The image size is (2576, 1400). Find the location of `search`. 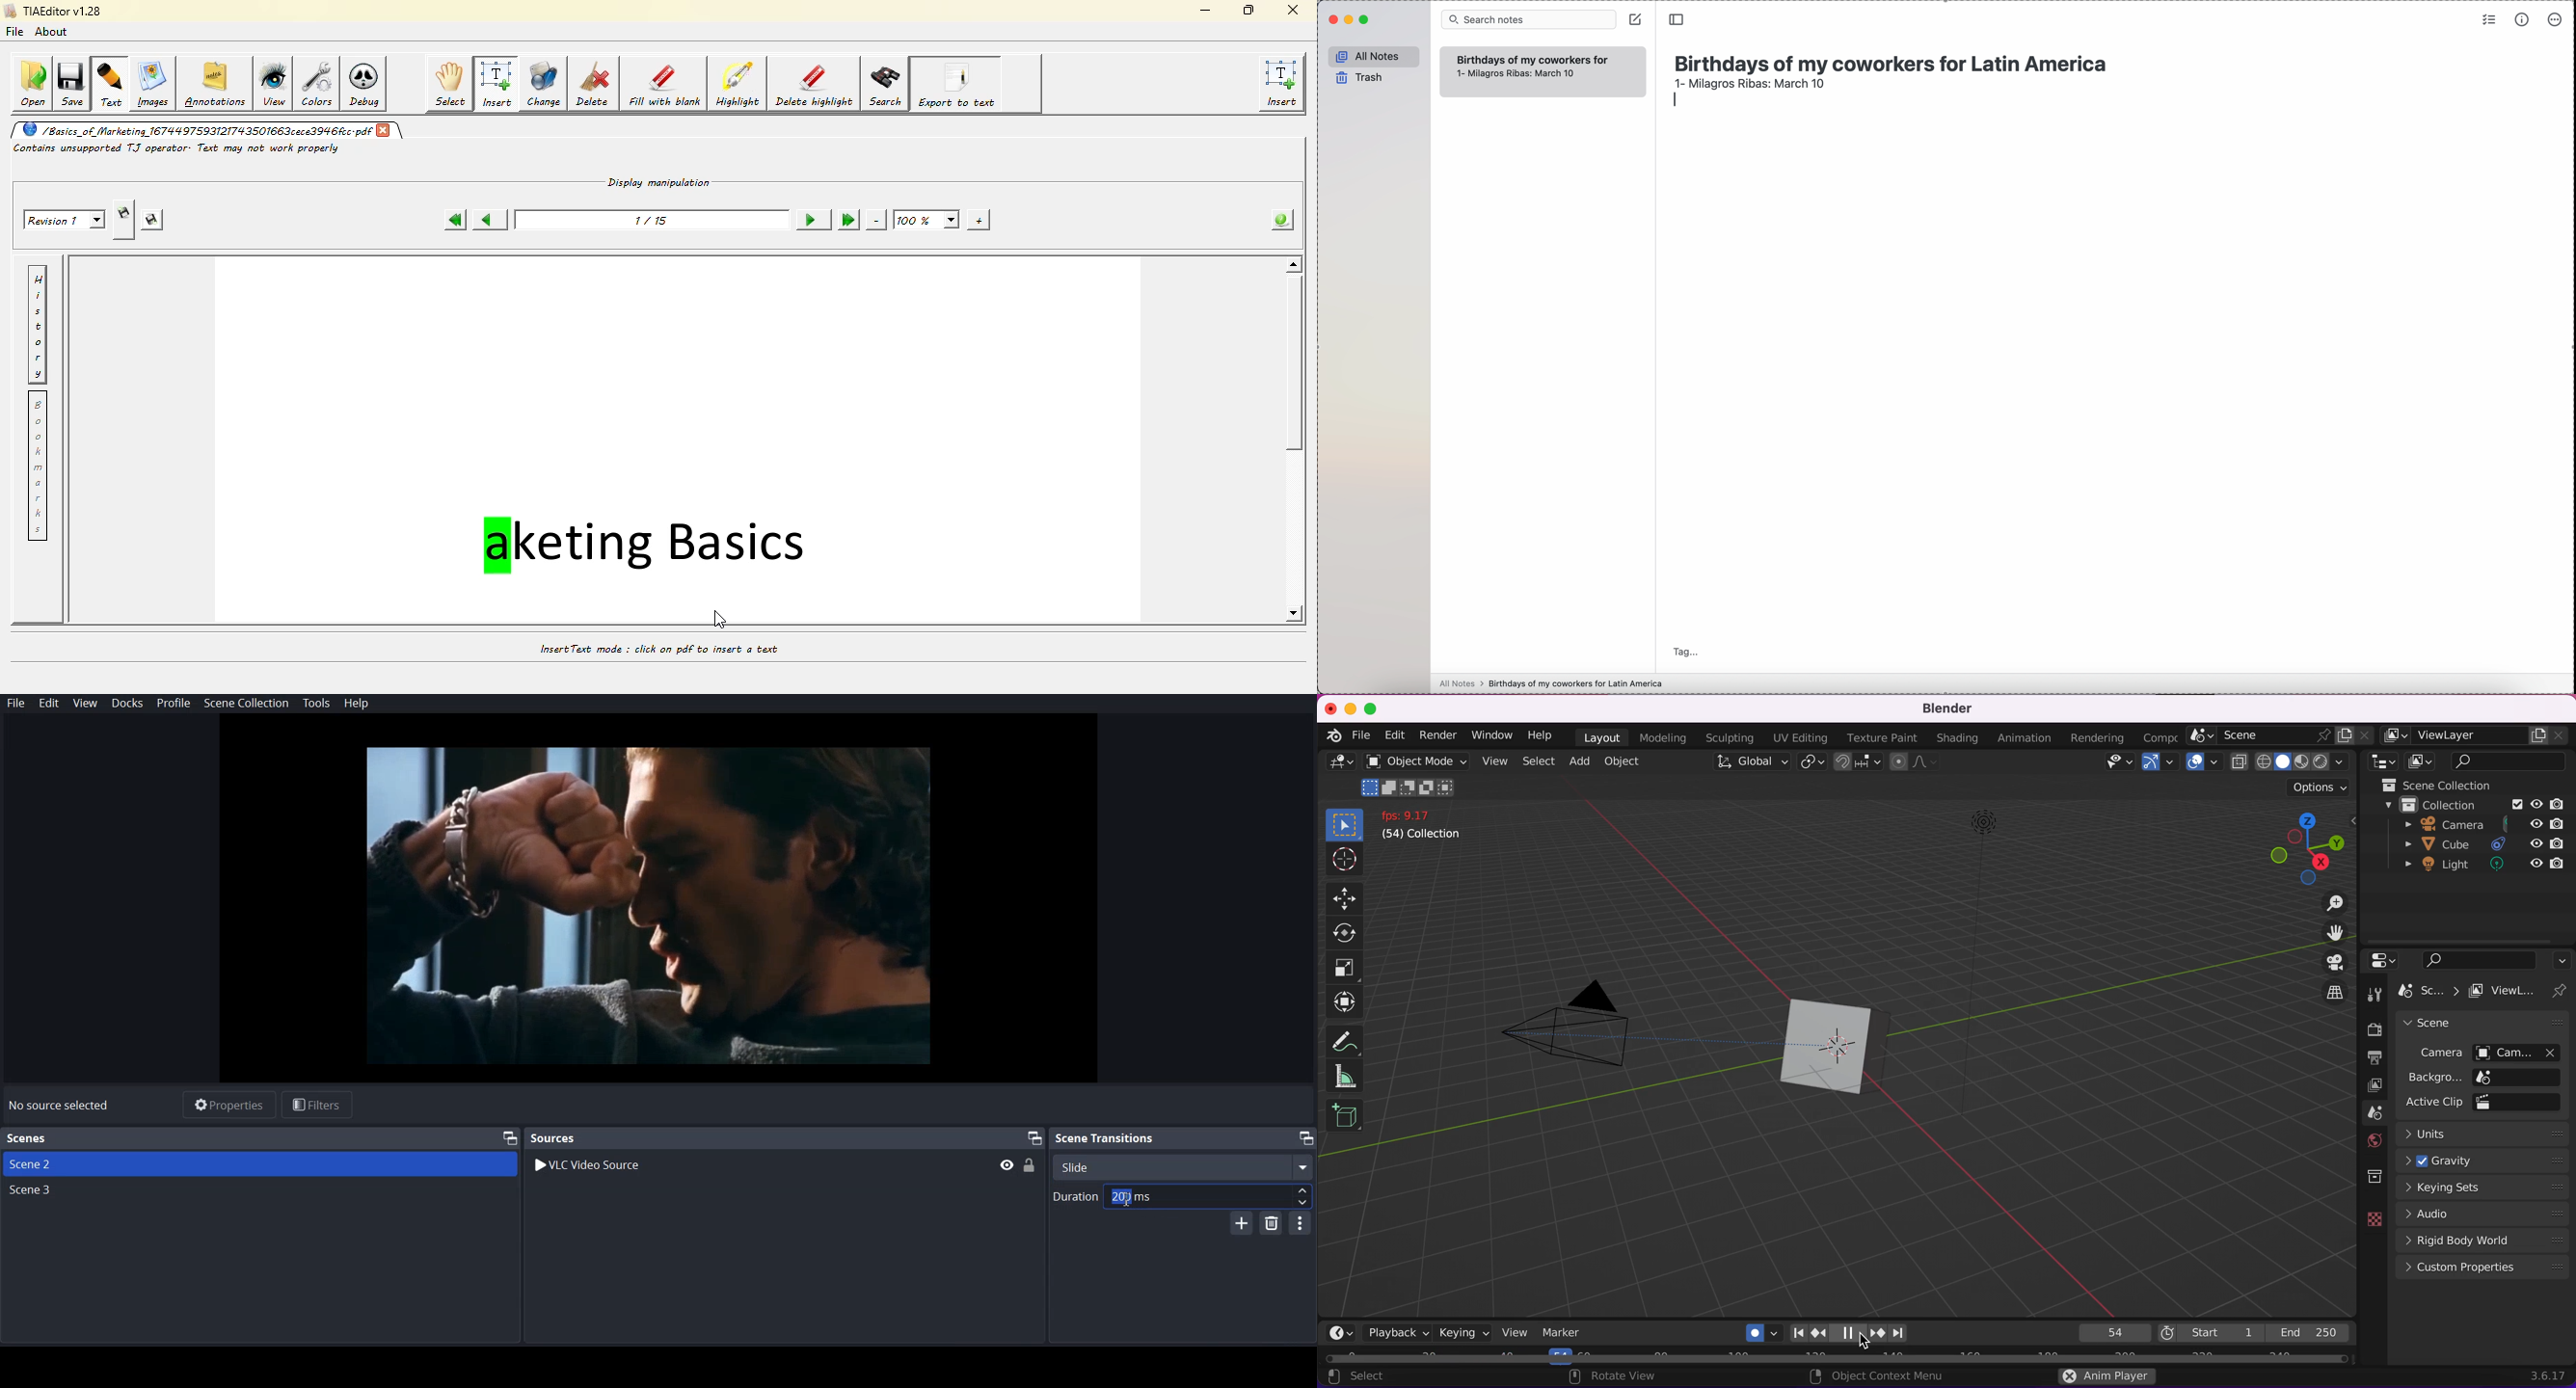

search is located at coordinates (2481, 960).